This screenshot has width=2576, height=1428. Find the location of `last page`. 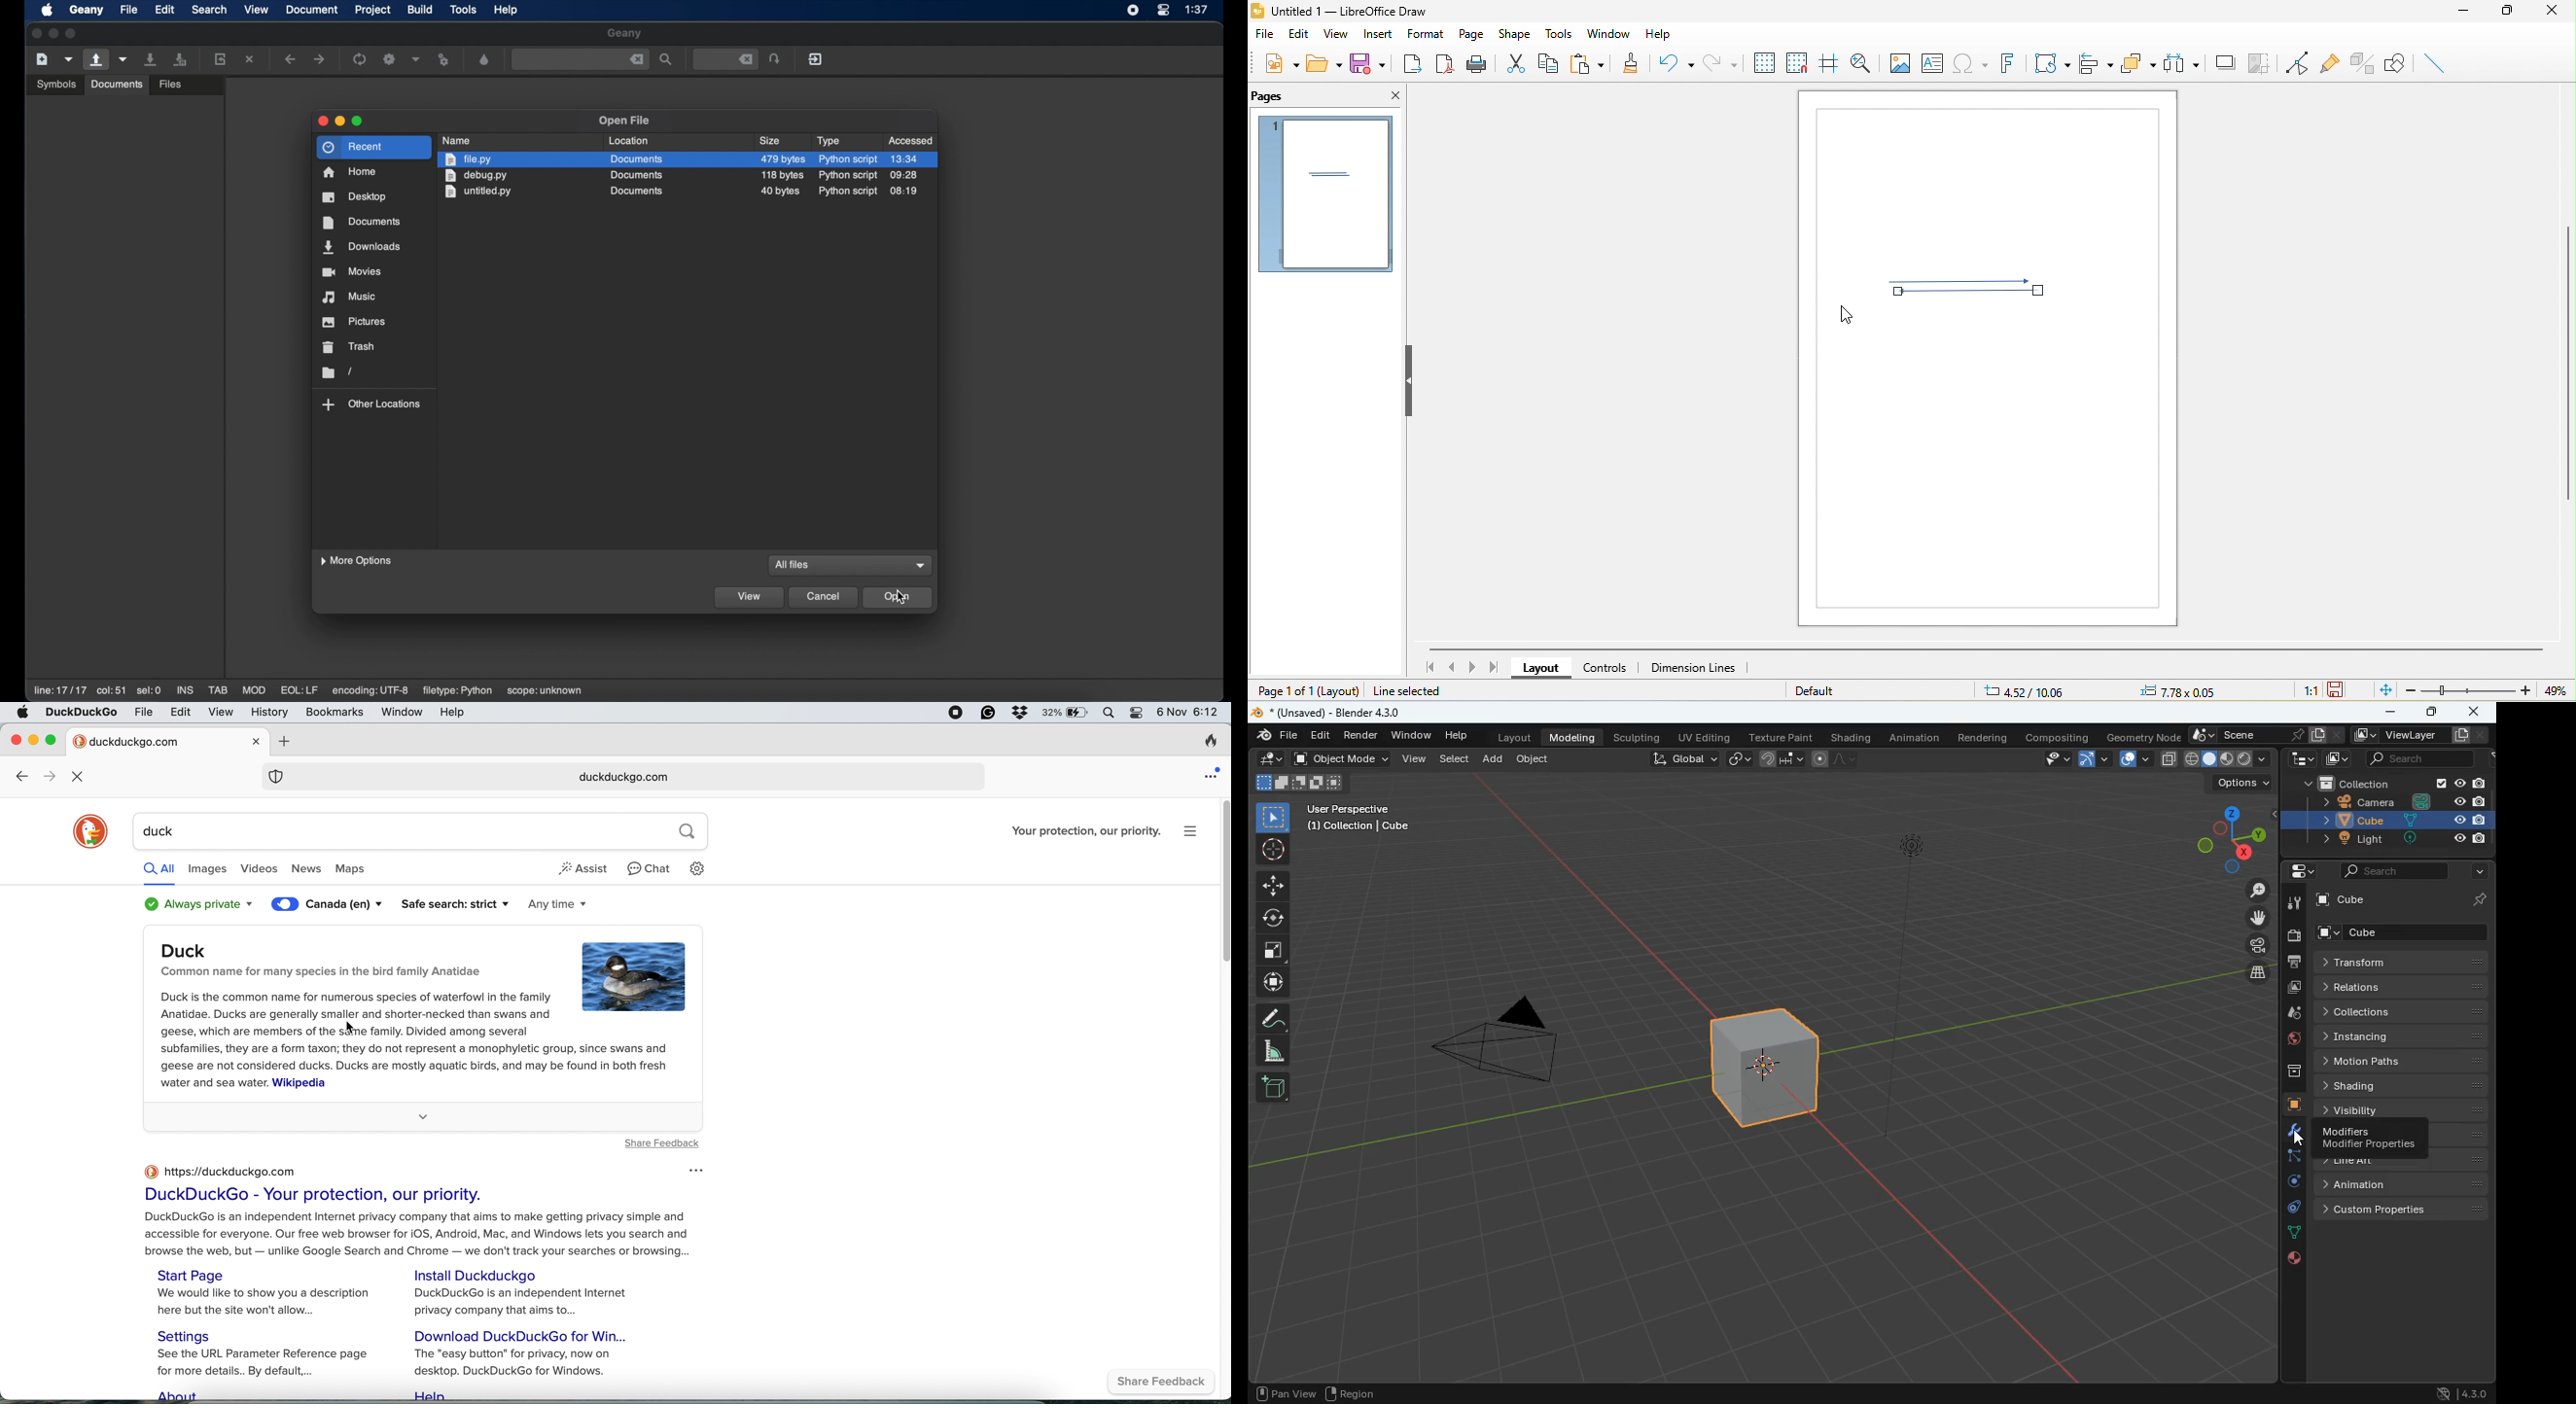

last page is located at coordinates (1496, 667).